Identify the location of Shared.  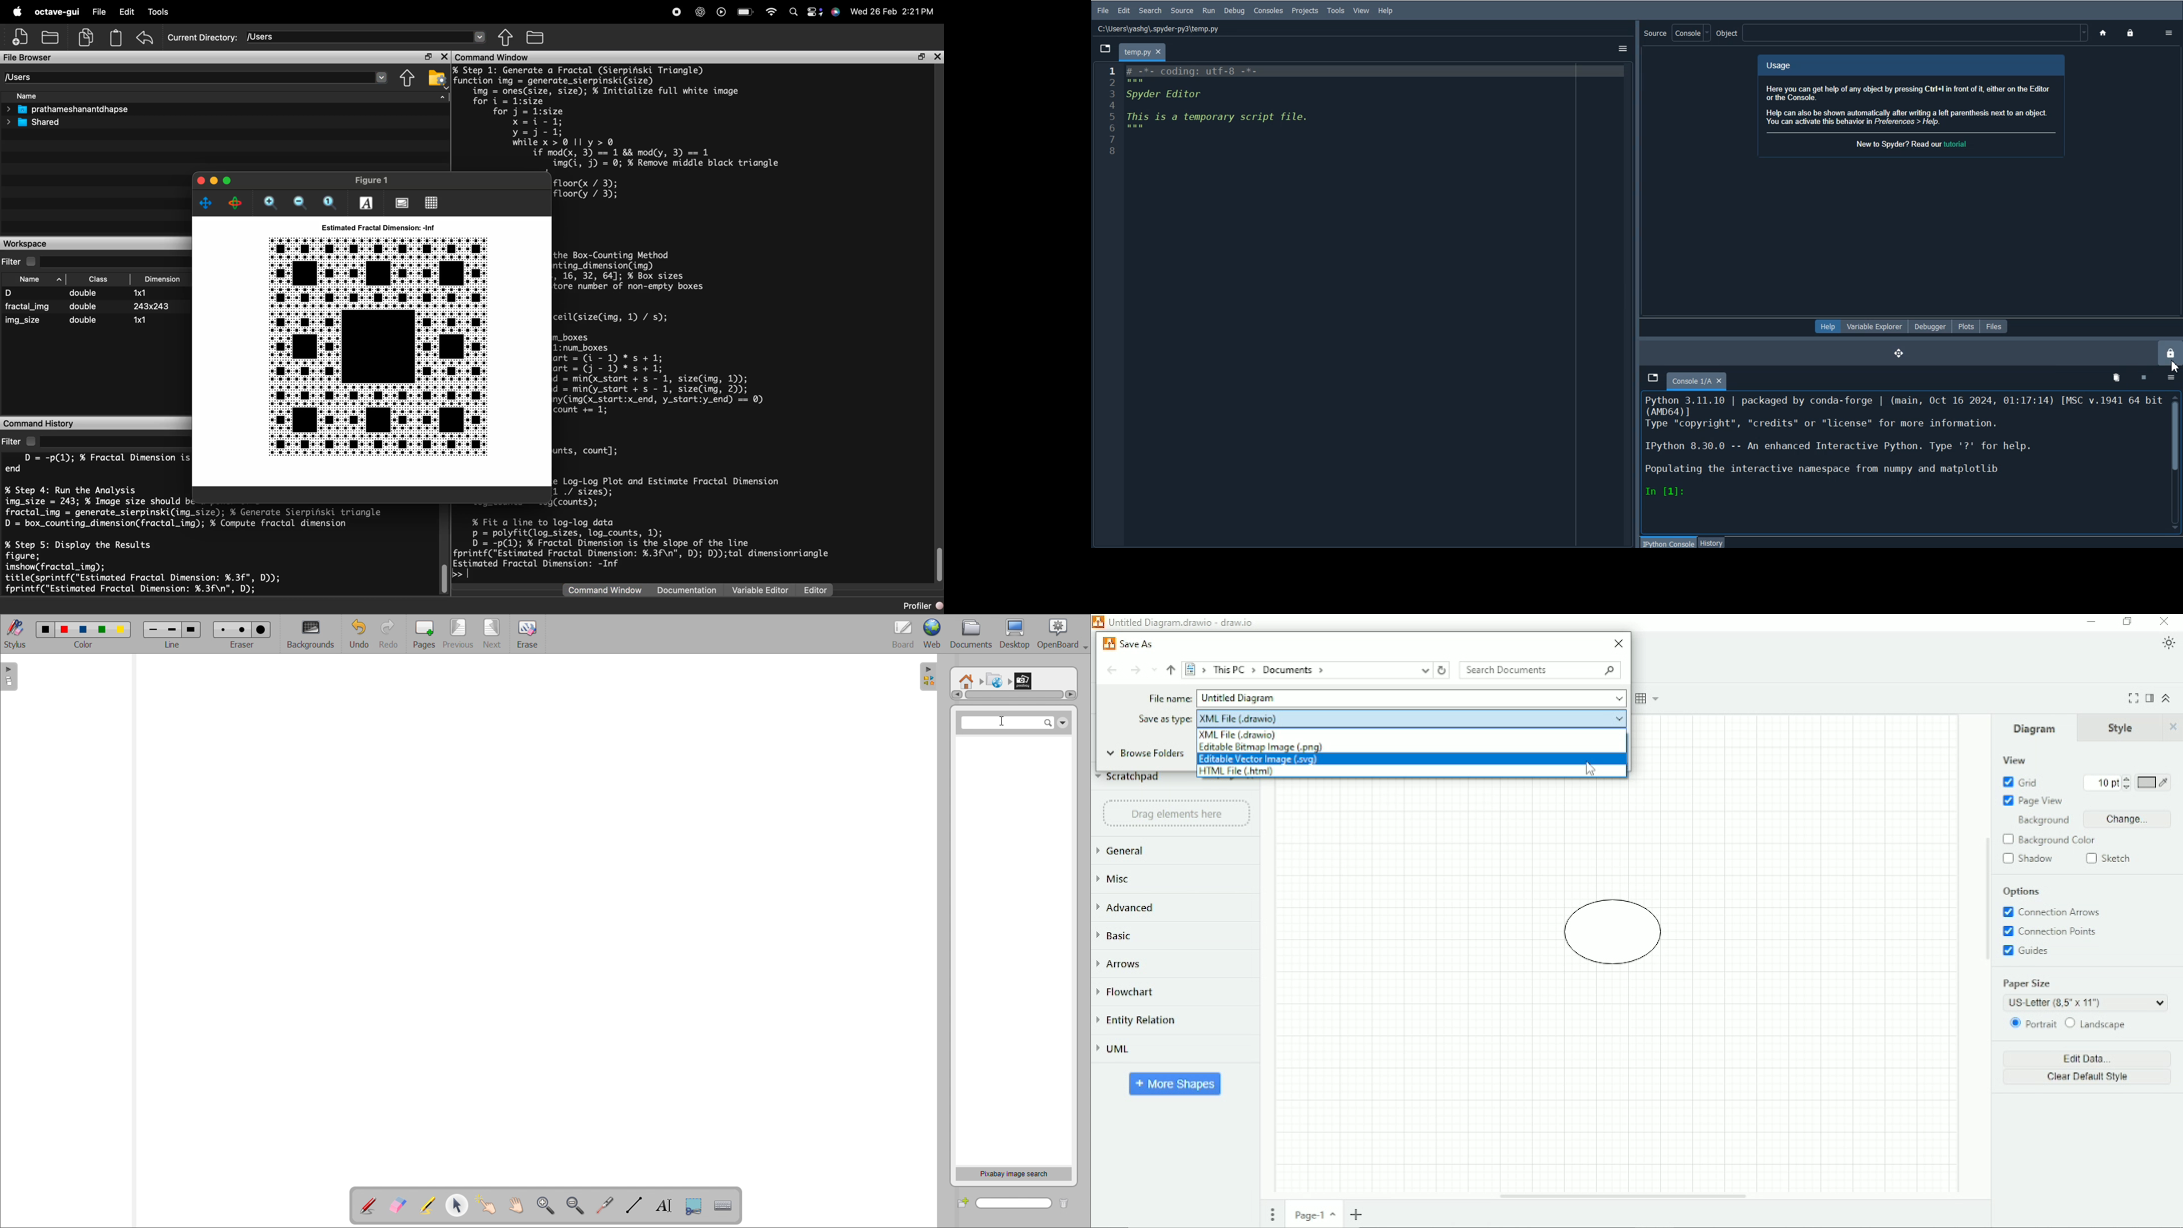
(31, 122).